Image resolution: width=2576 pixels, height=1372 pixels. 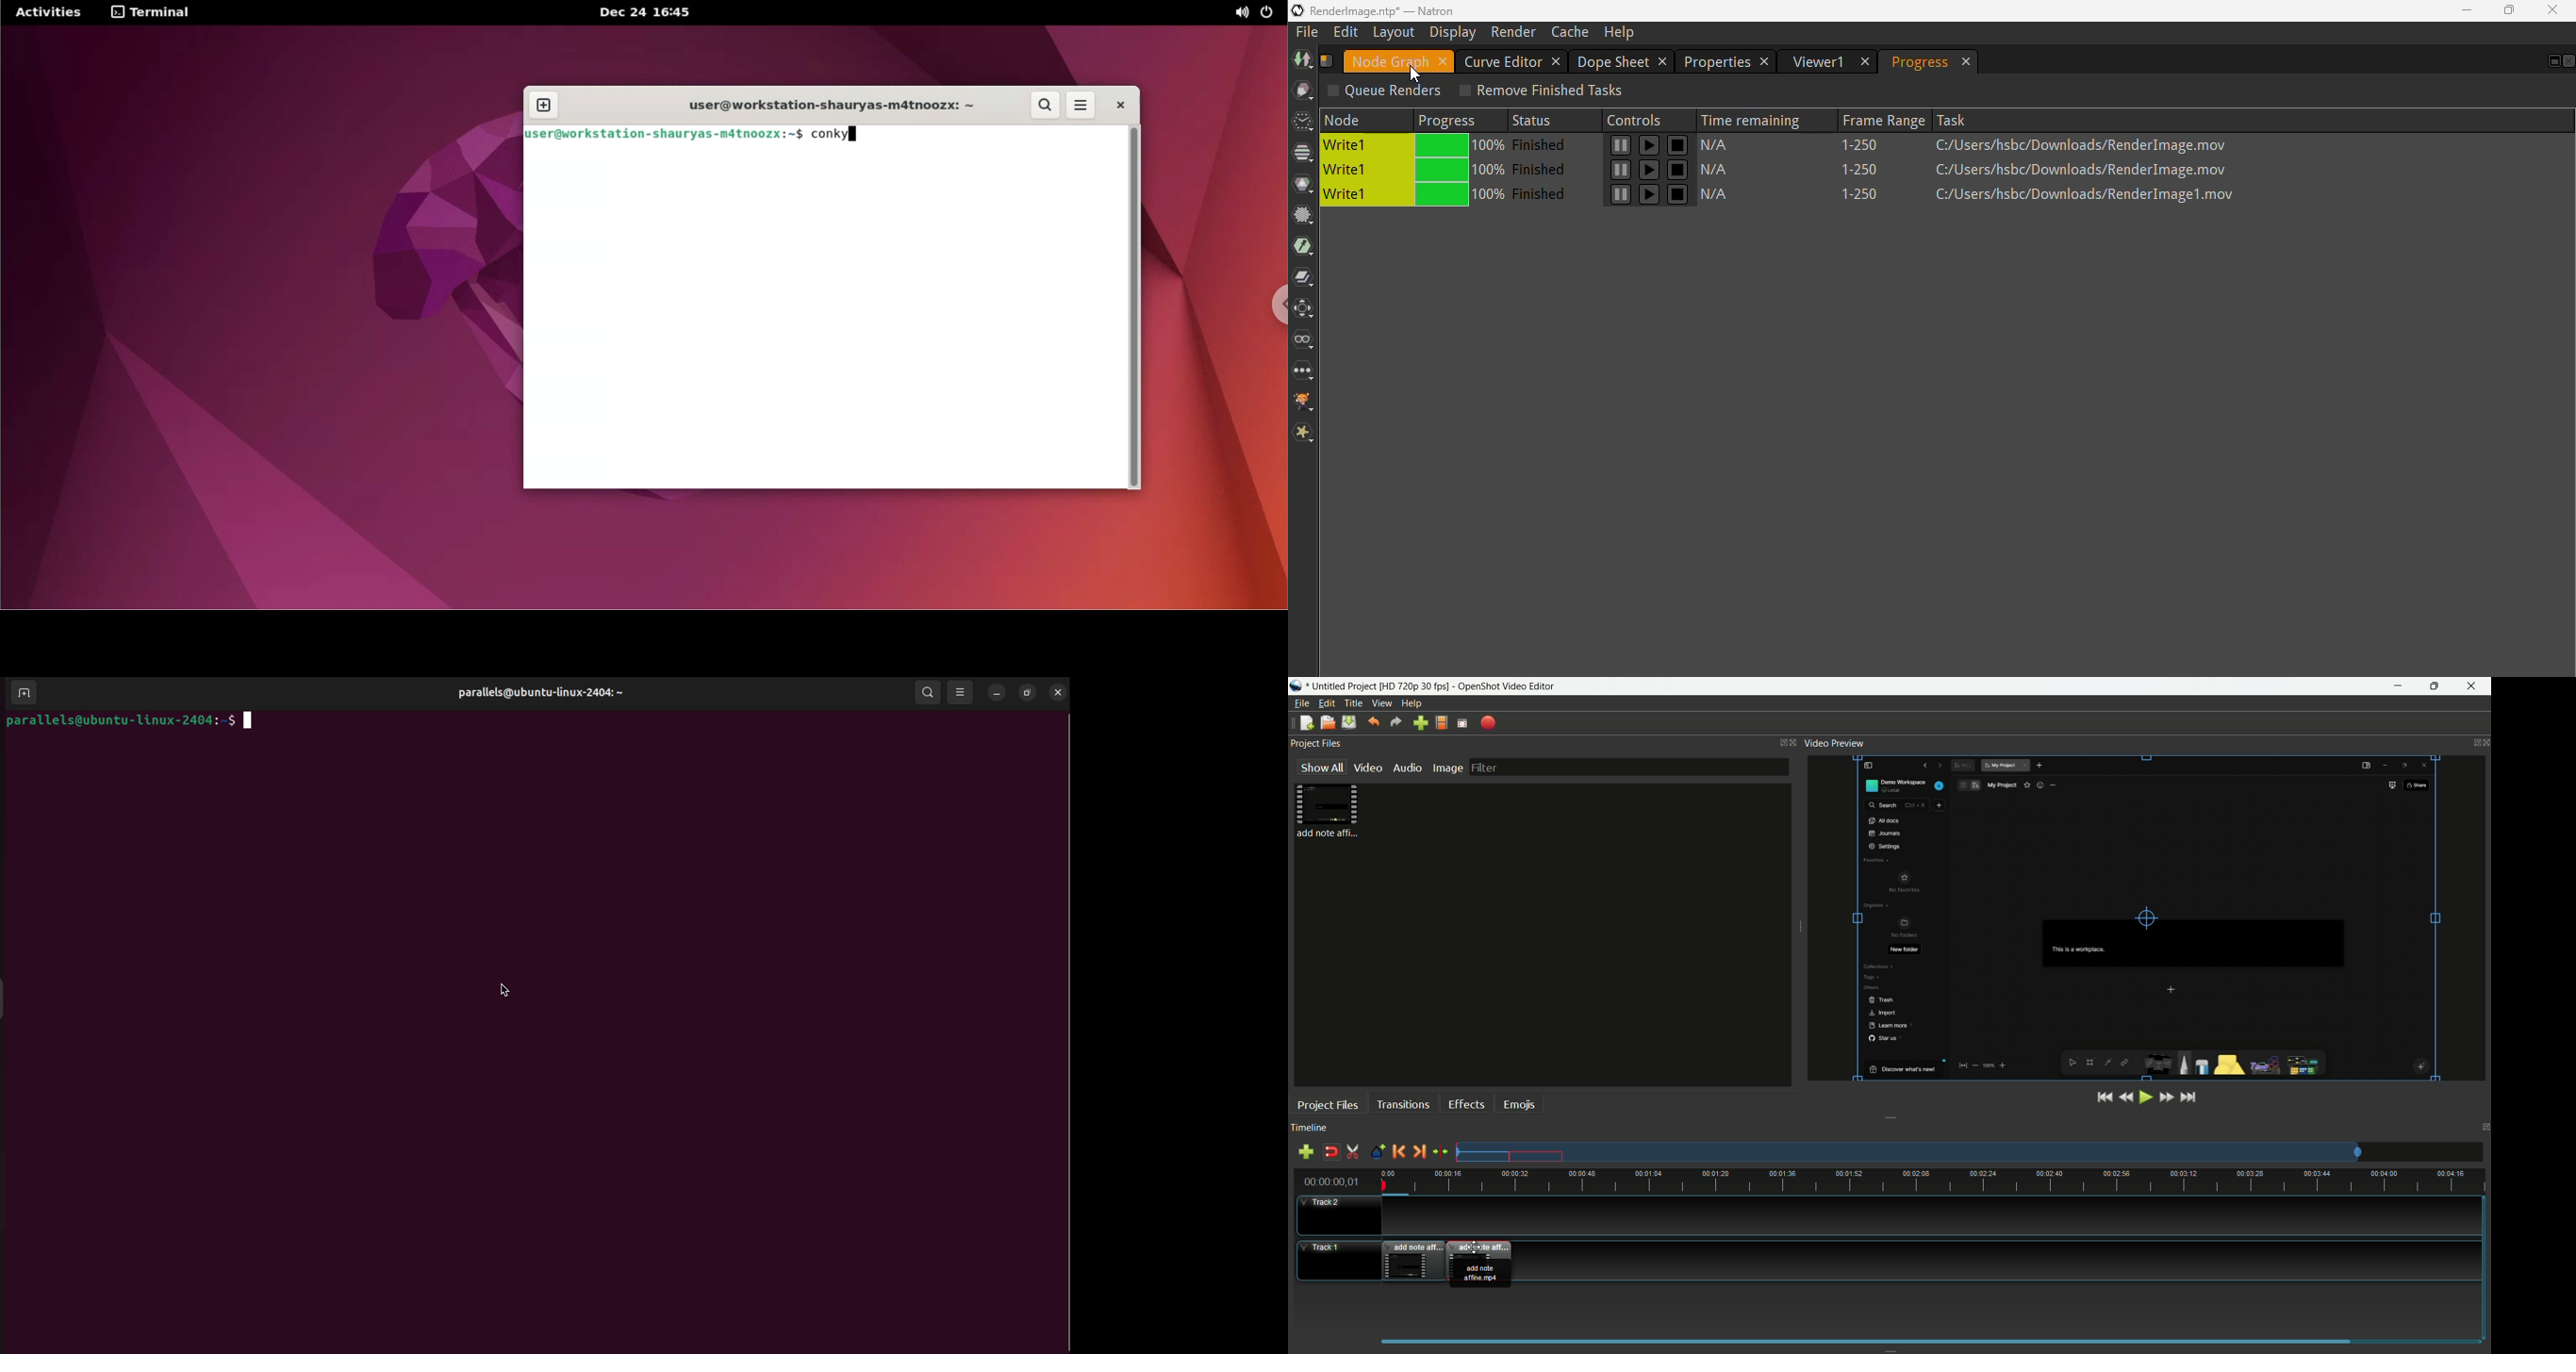 What do you see at coordinates (1332, 1180) in the screenshot?
I see `00:00:00,01` at bounding box center [1332, 1180].